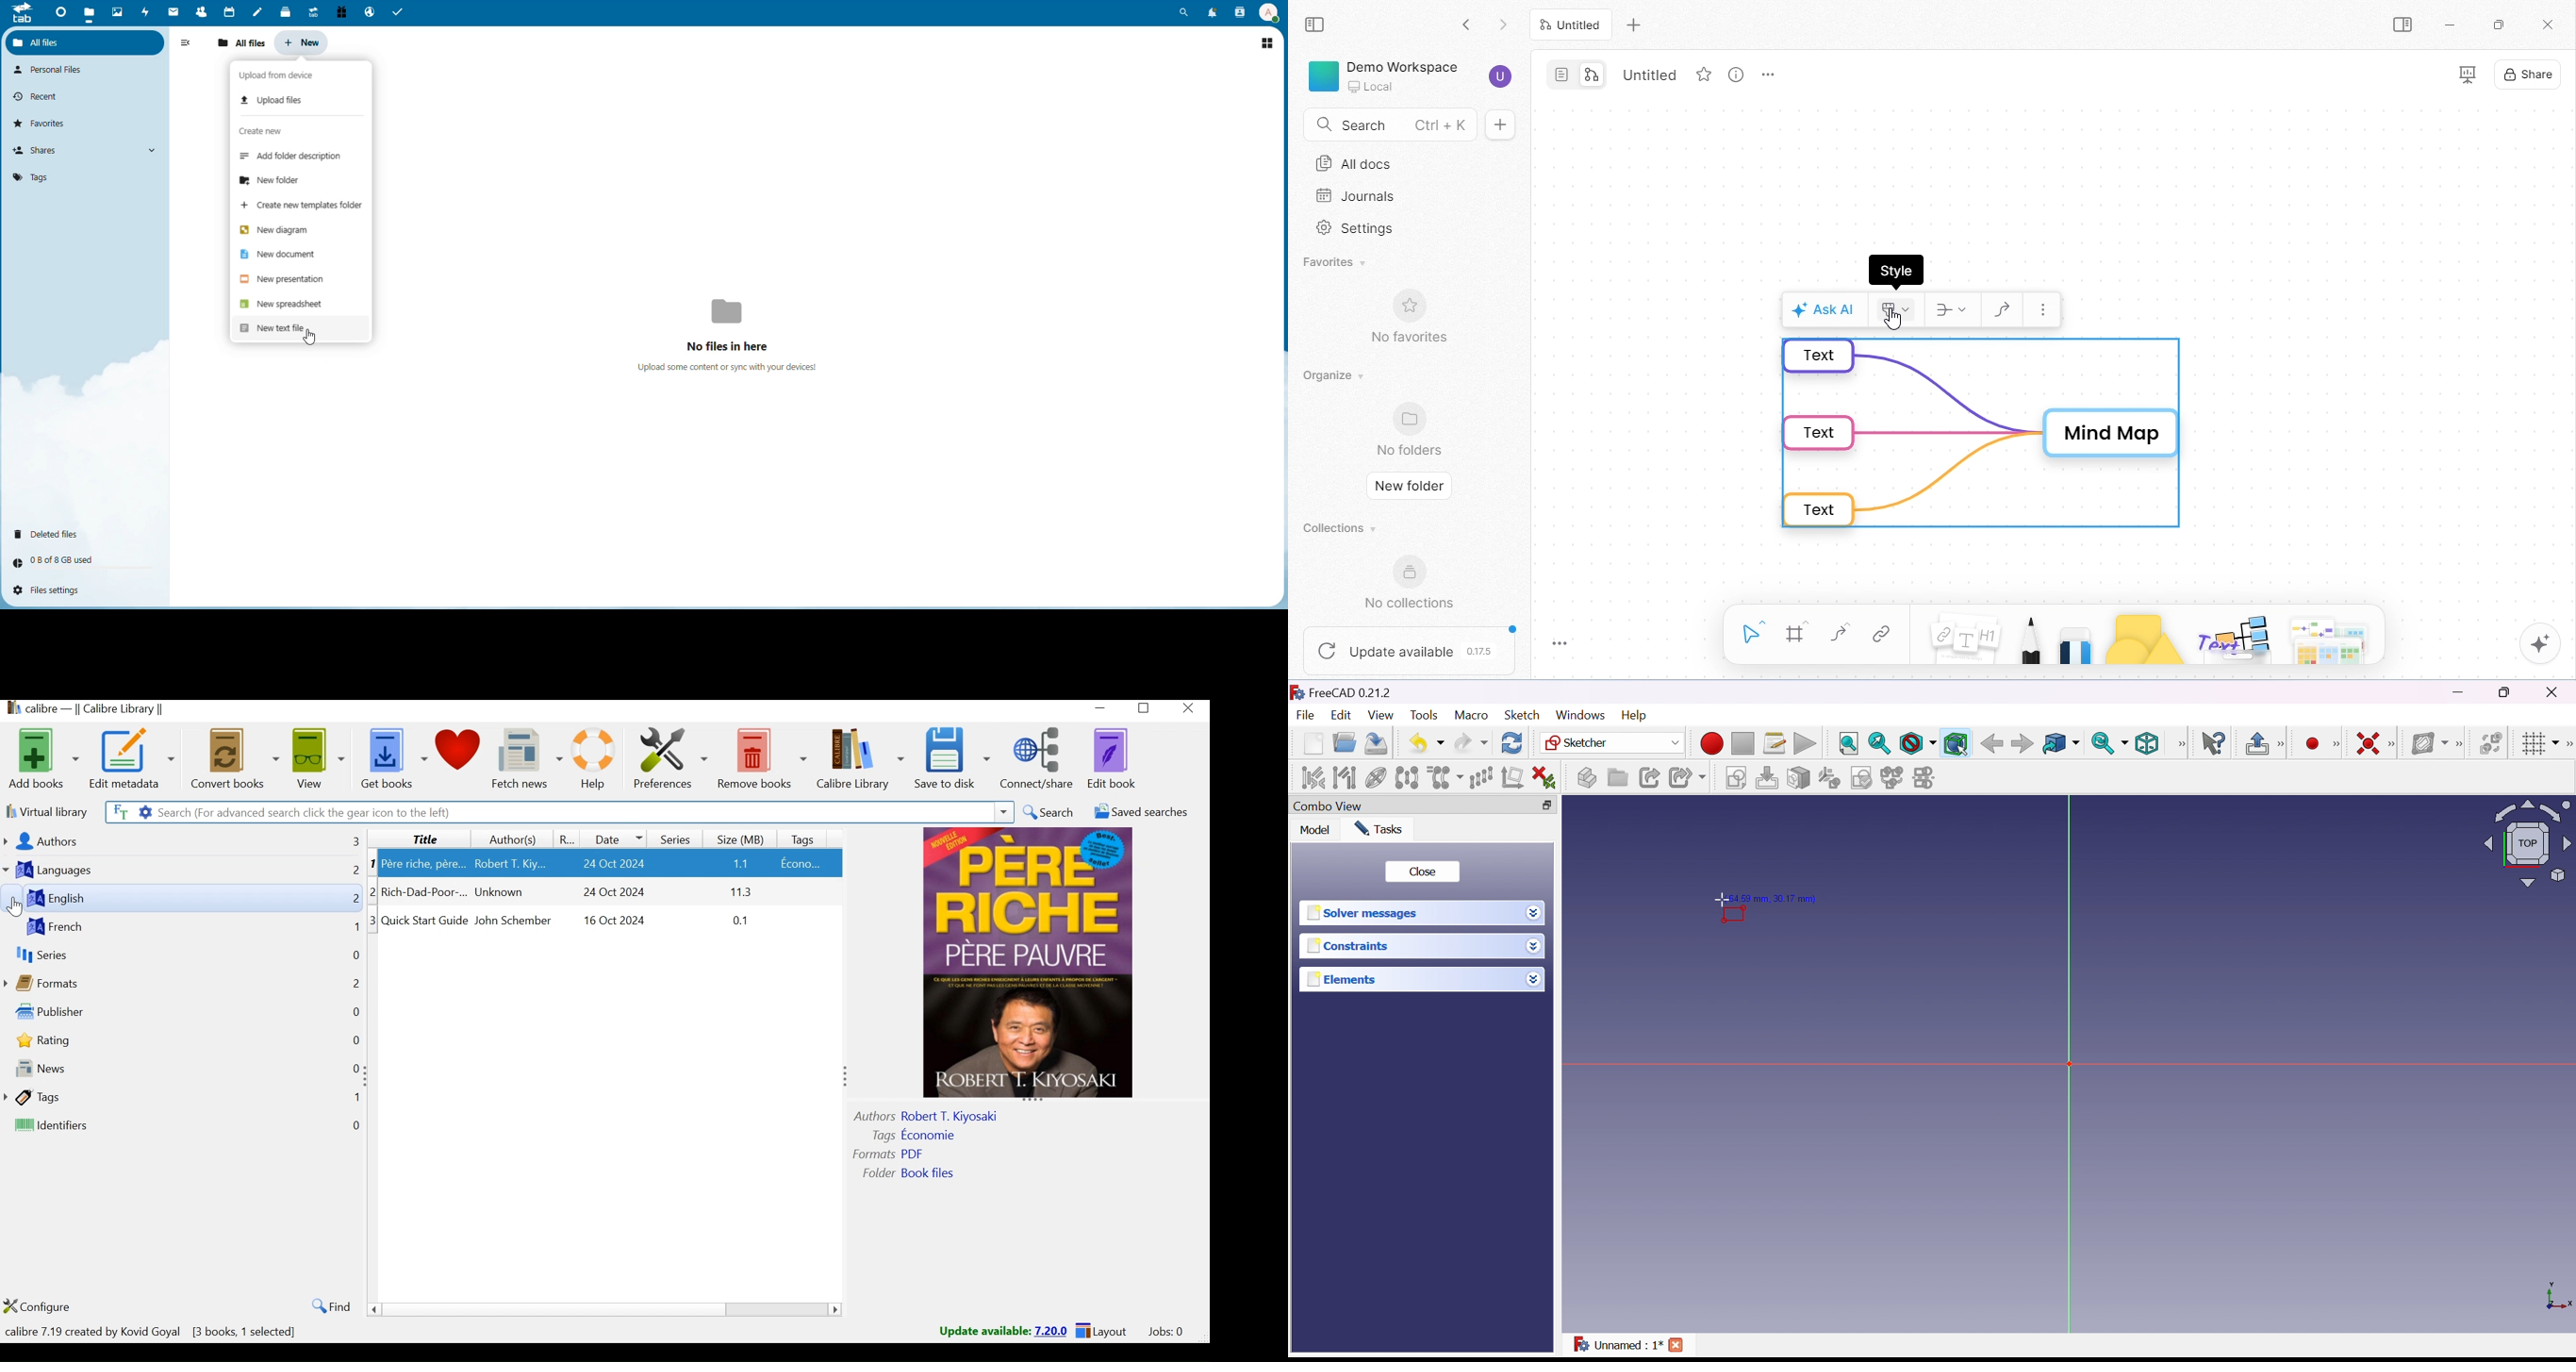 Image resolution: width=2576 pixels, height=1372 pixels. I want to click on configure, so click(50, 1307).